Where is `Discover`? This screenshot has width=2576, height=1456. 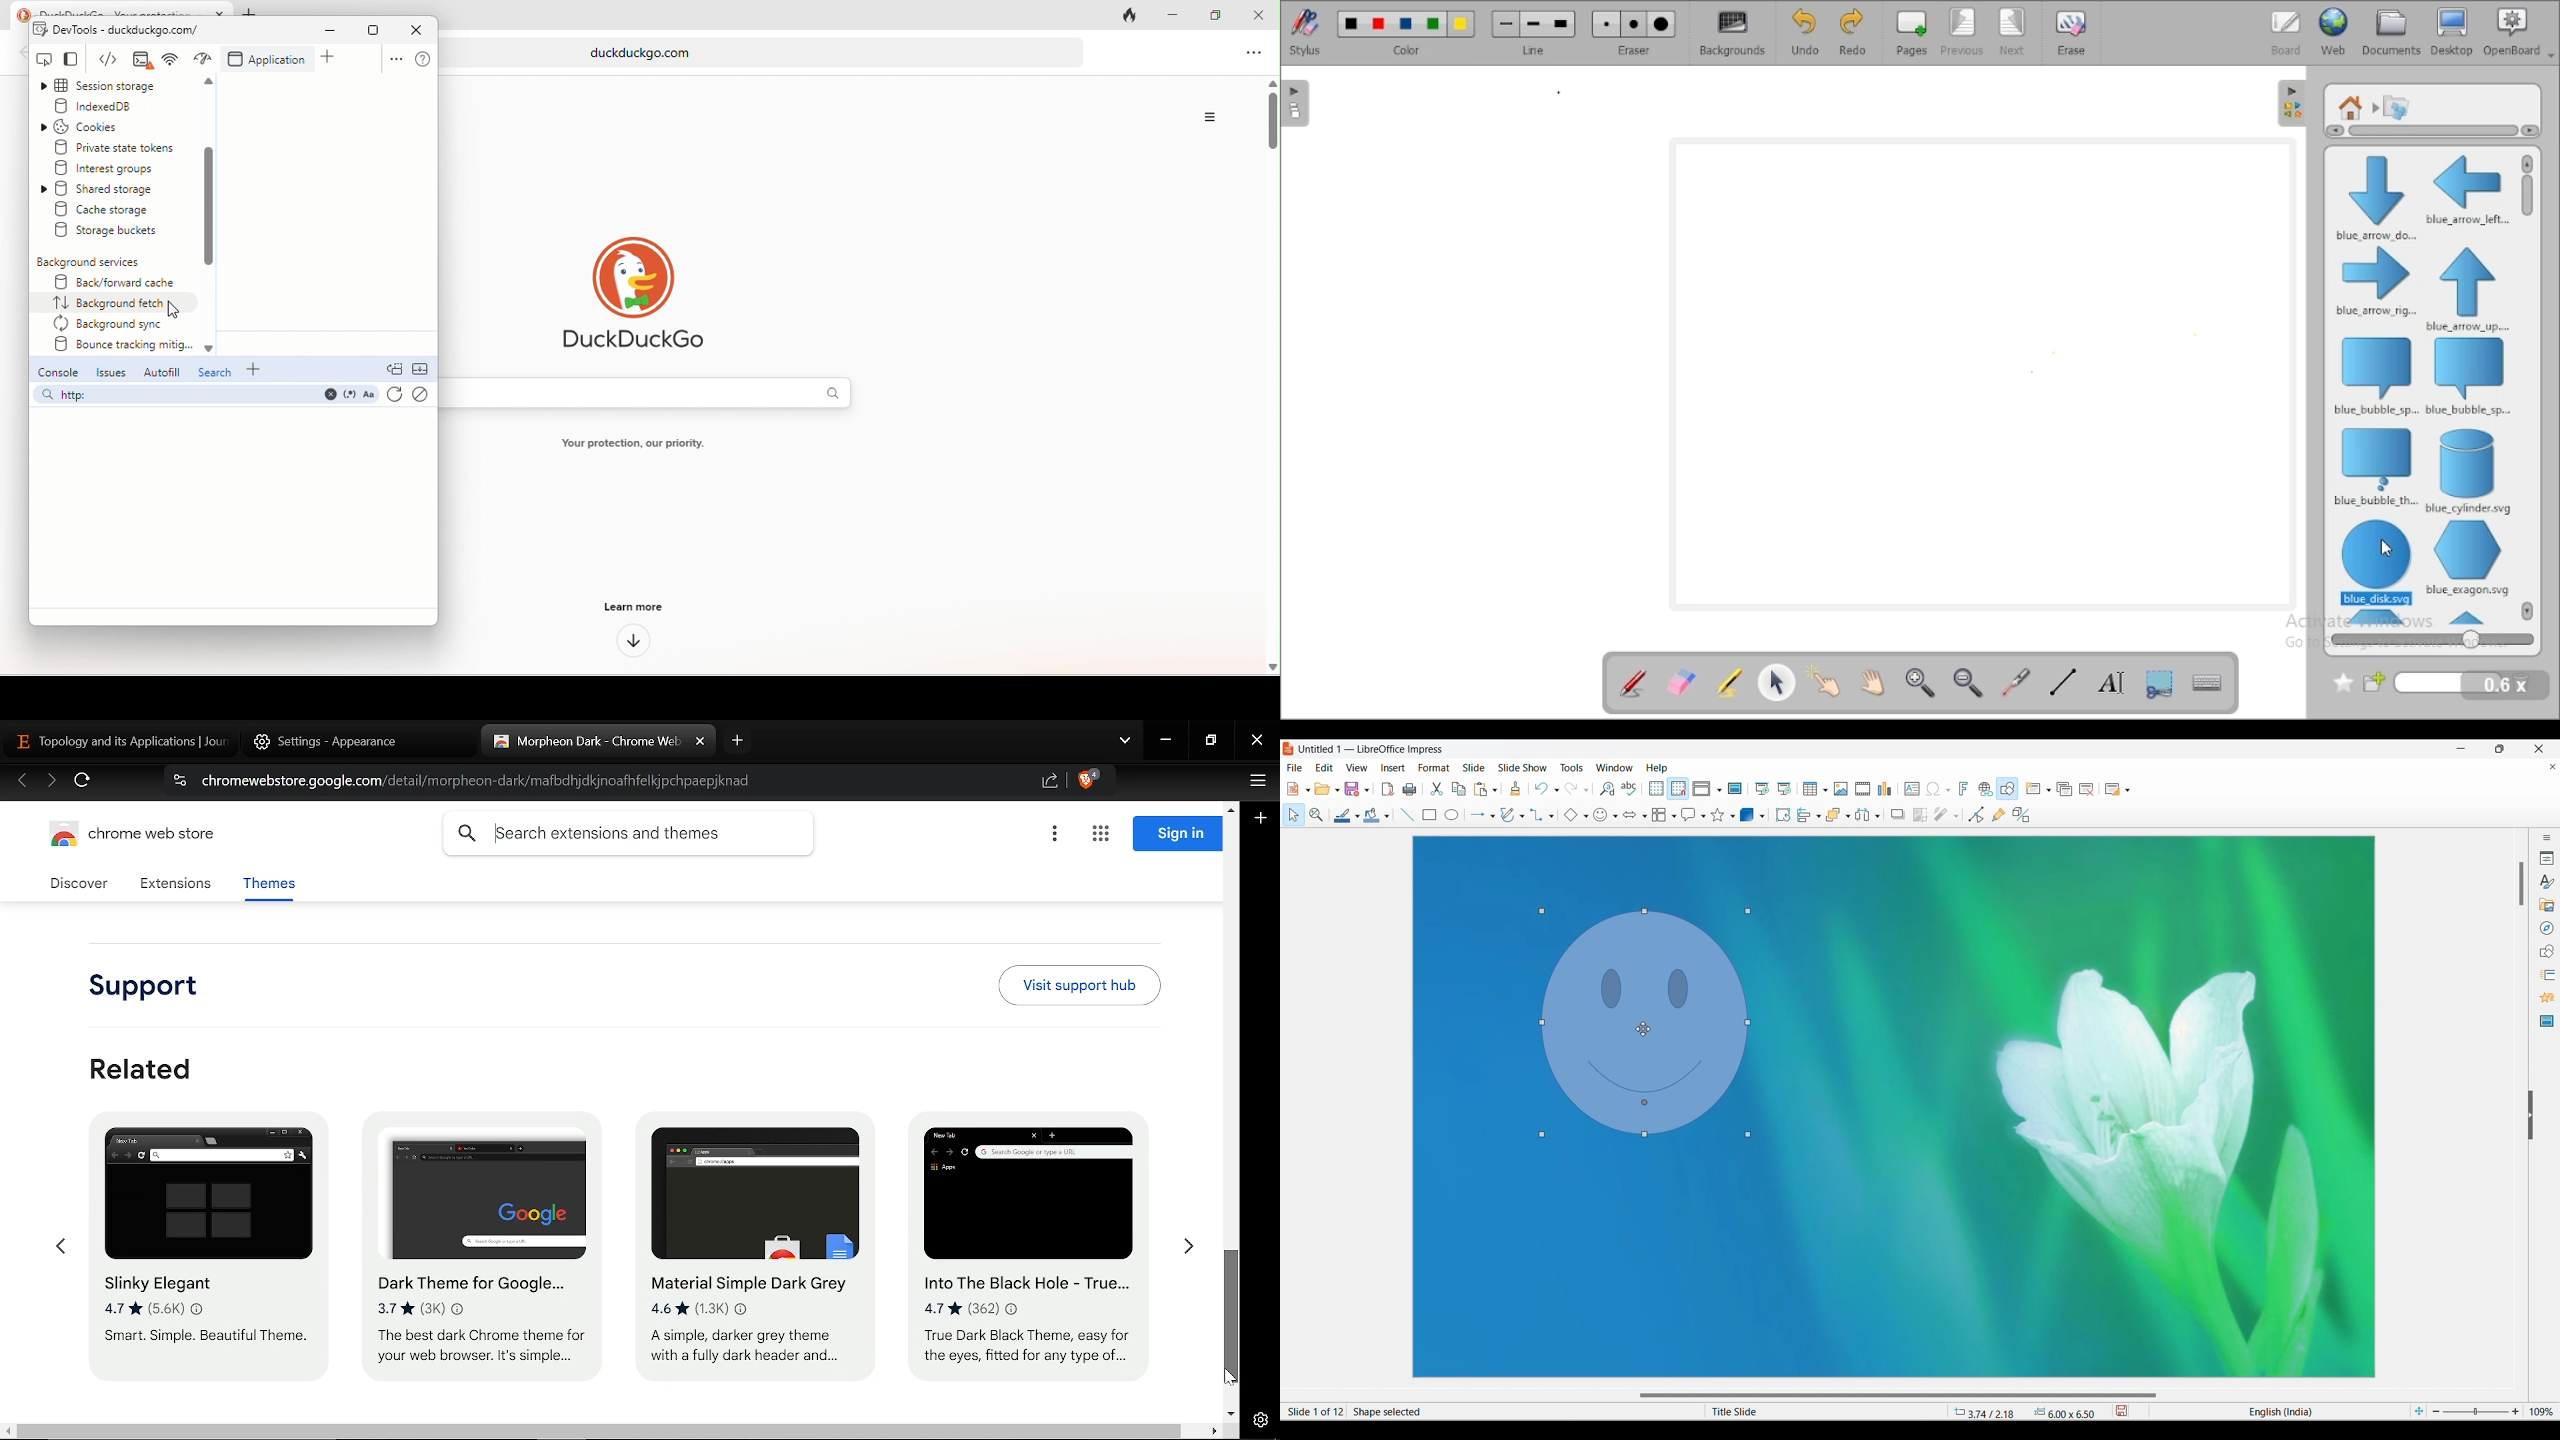 Discover is located at coordinates (82, 884).